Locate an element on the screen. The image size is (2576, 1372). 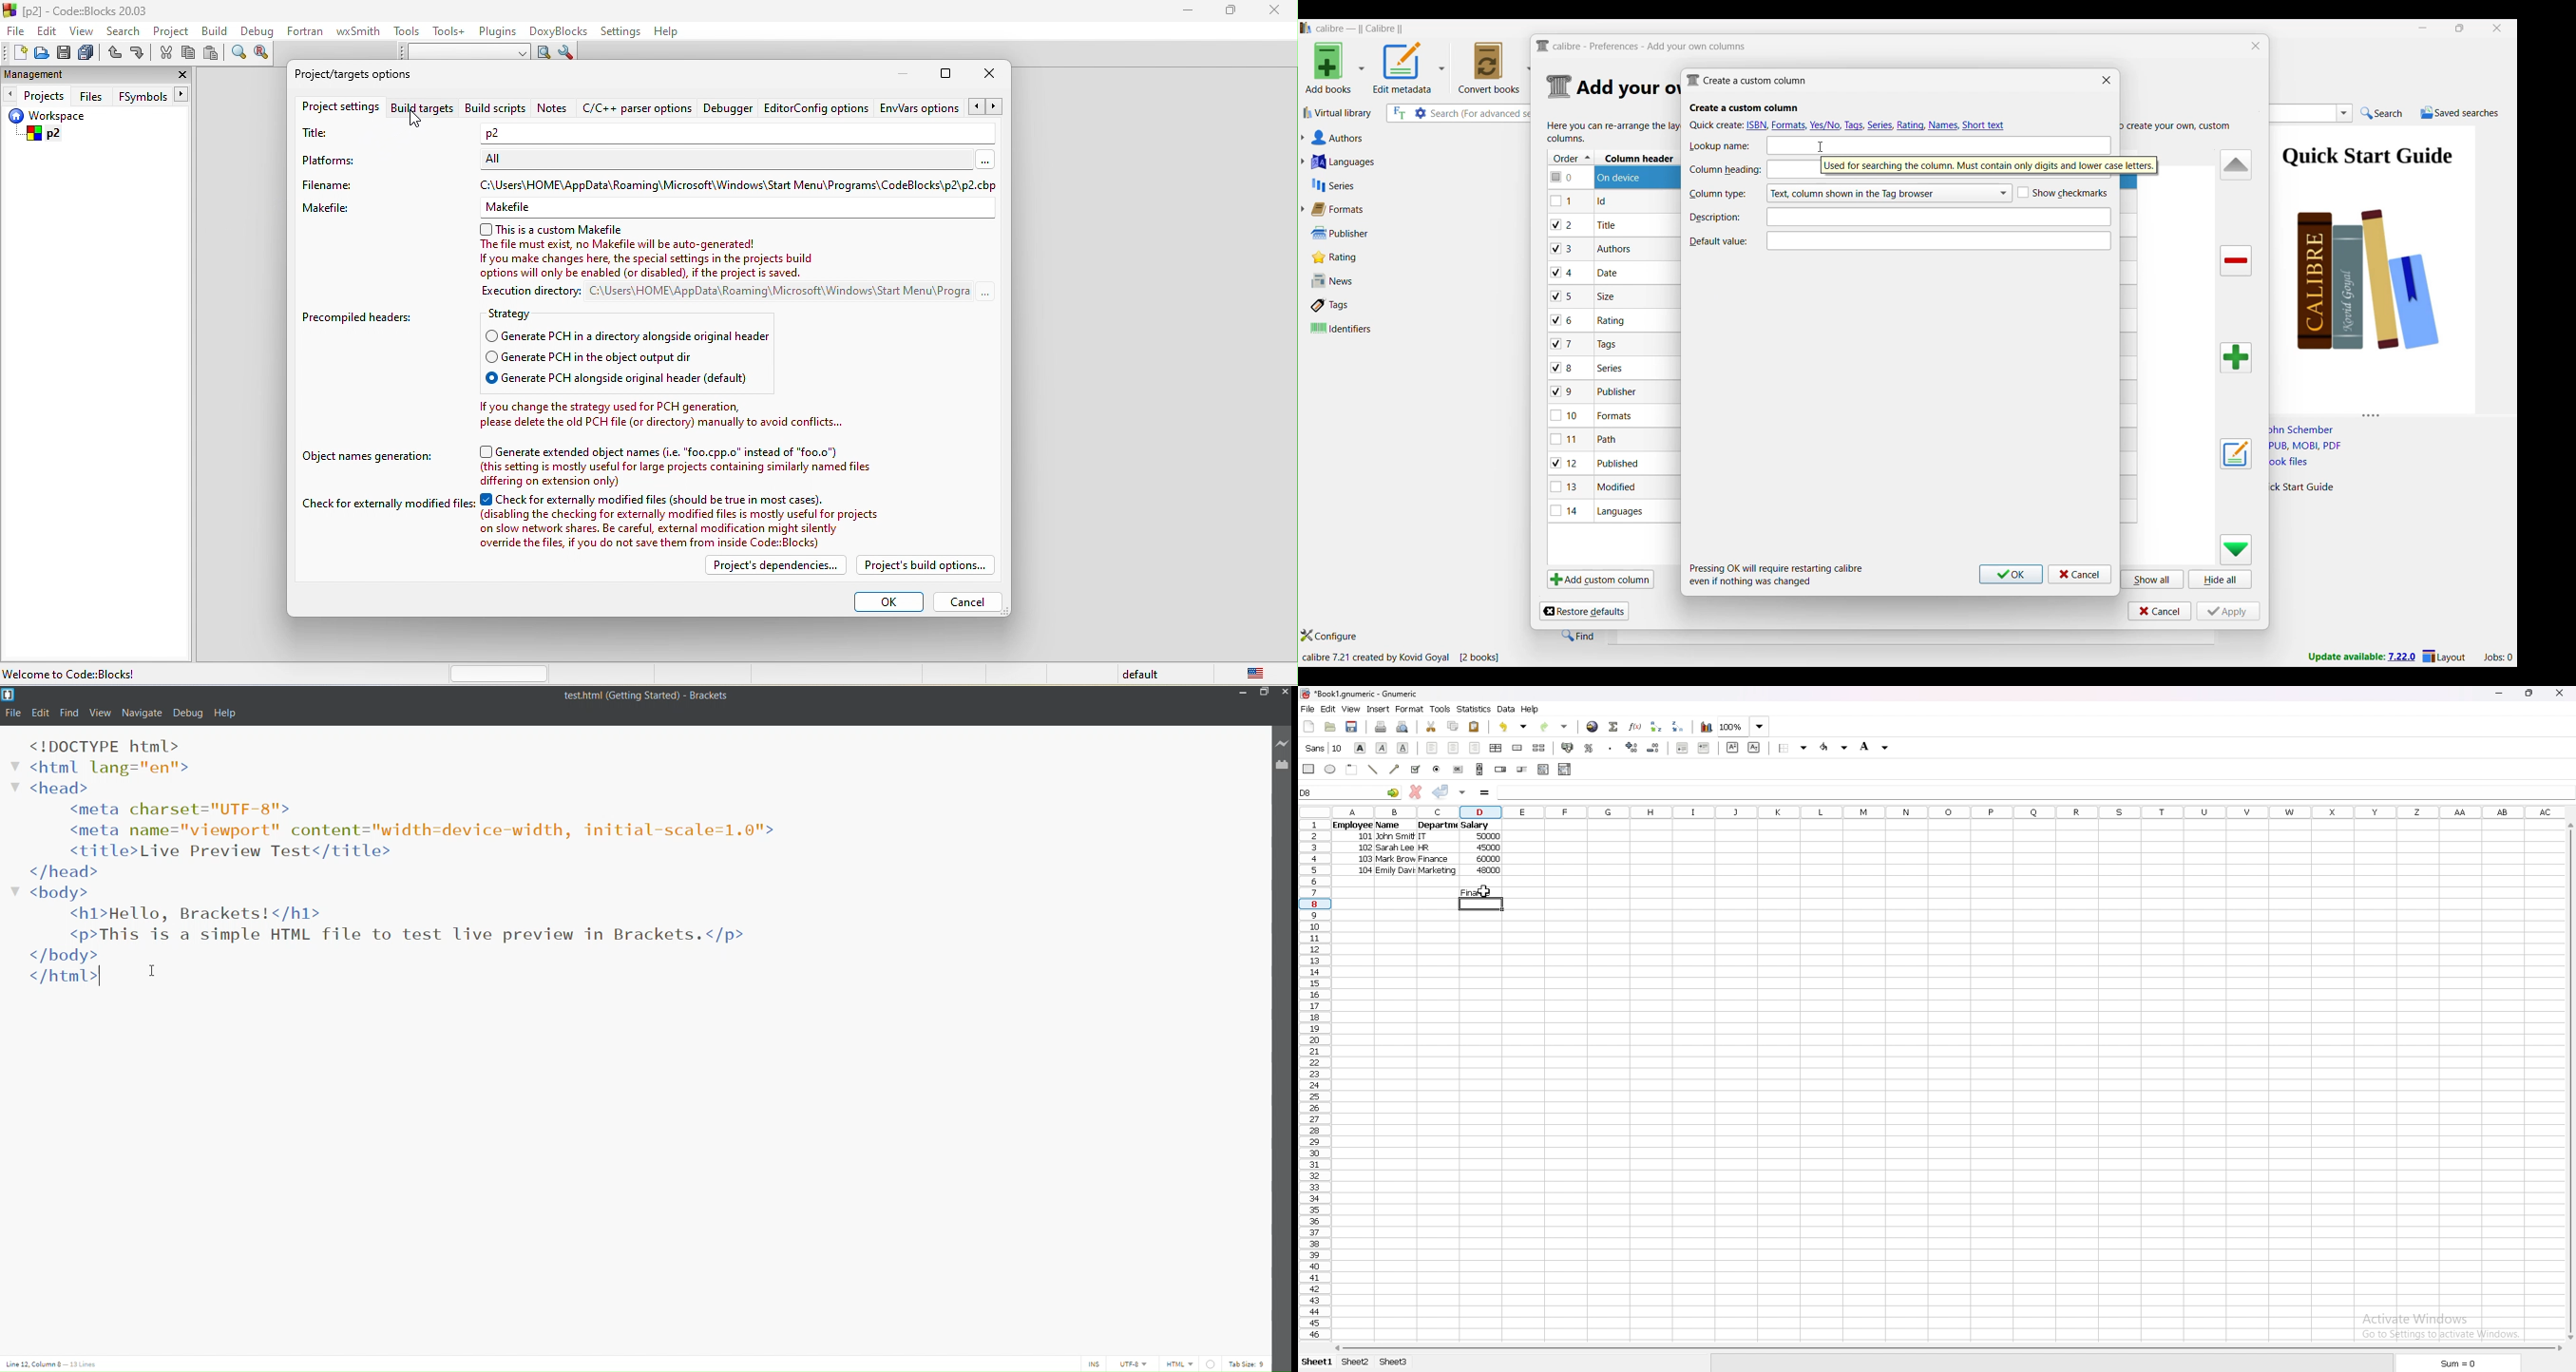
6000 is located at coordinates (1486, 860).